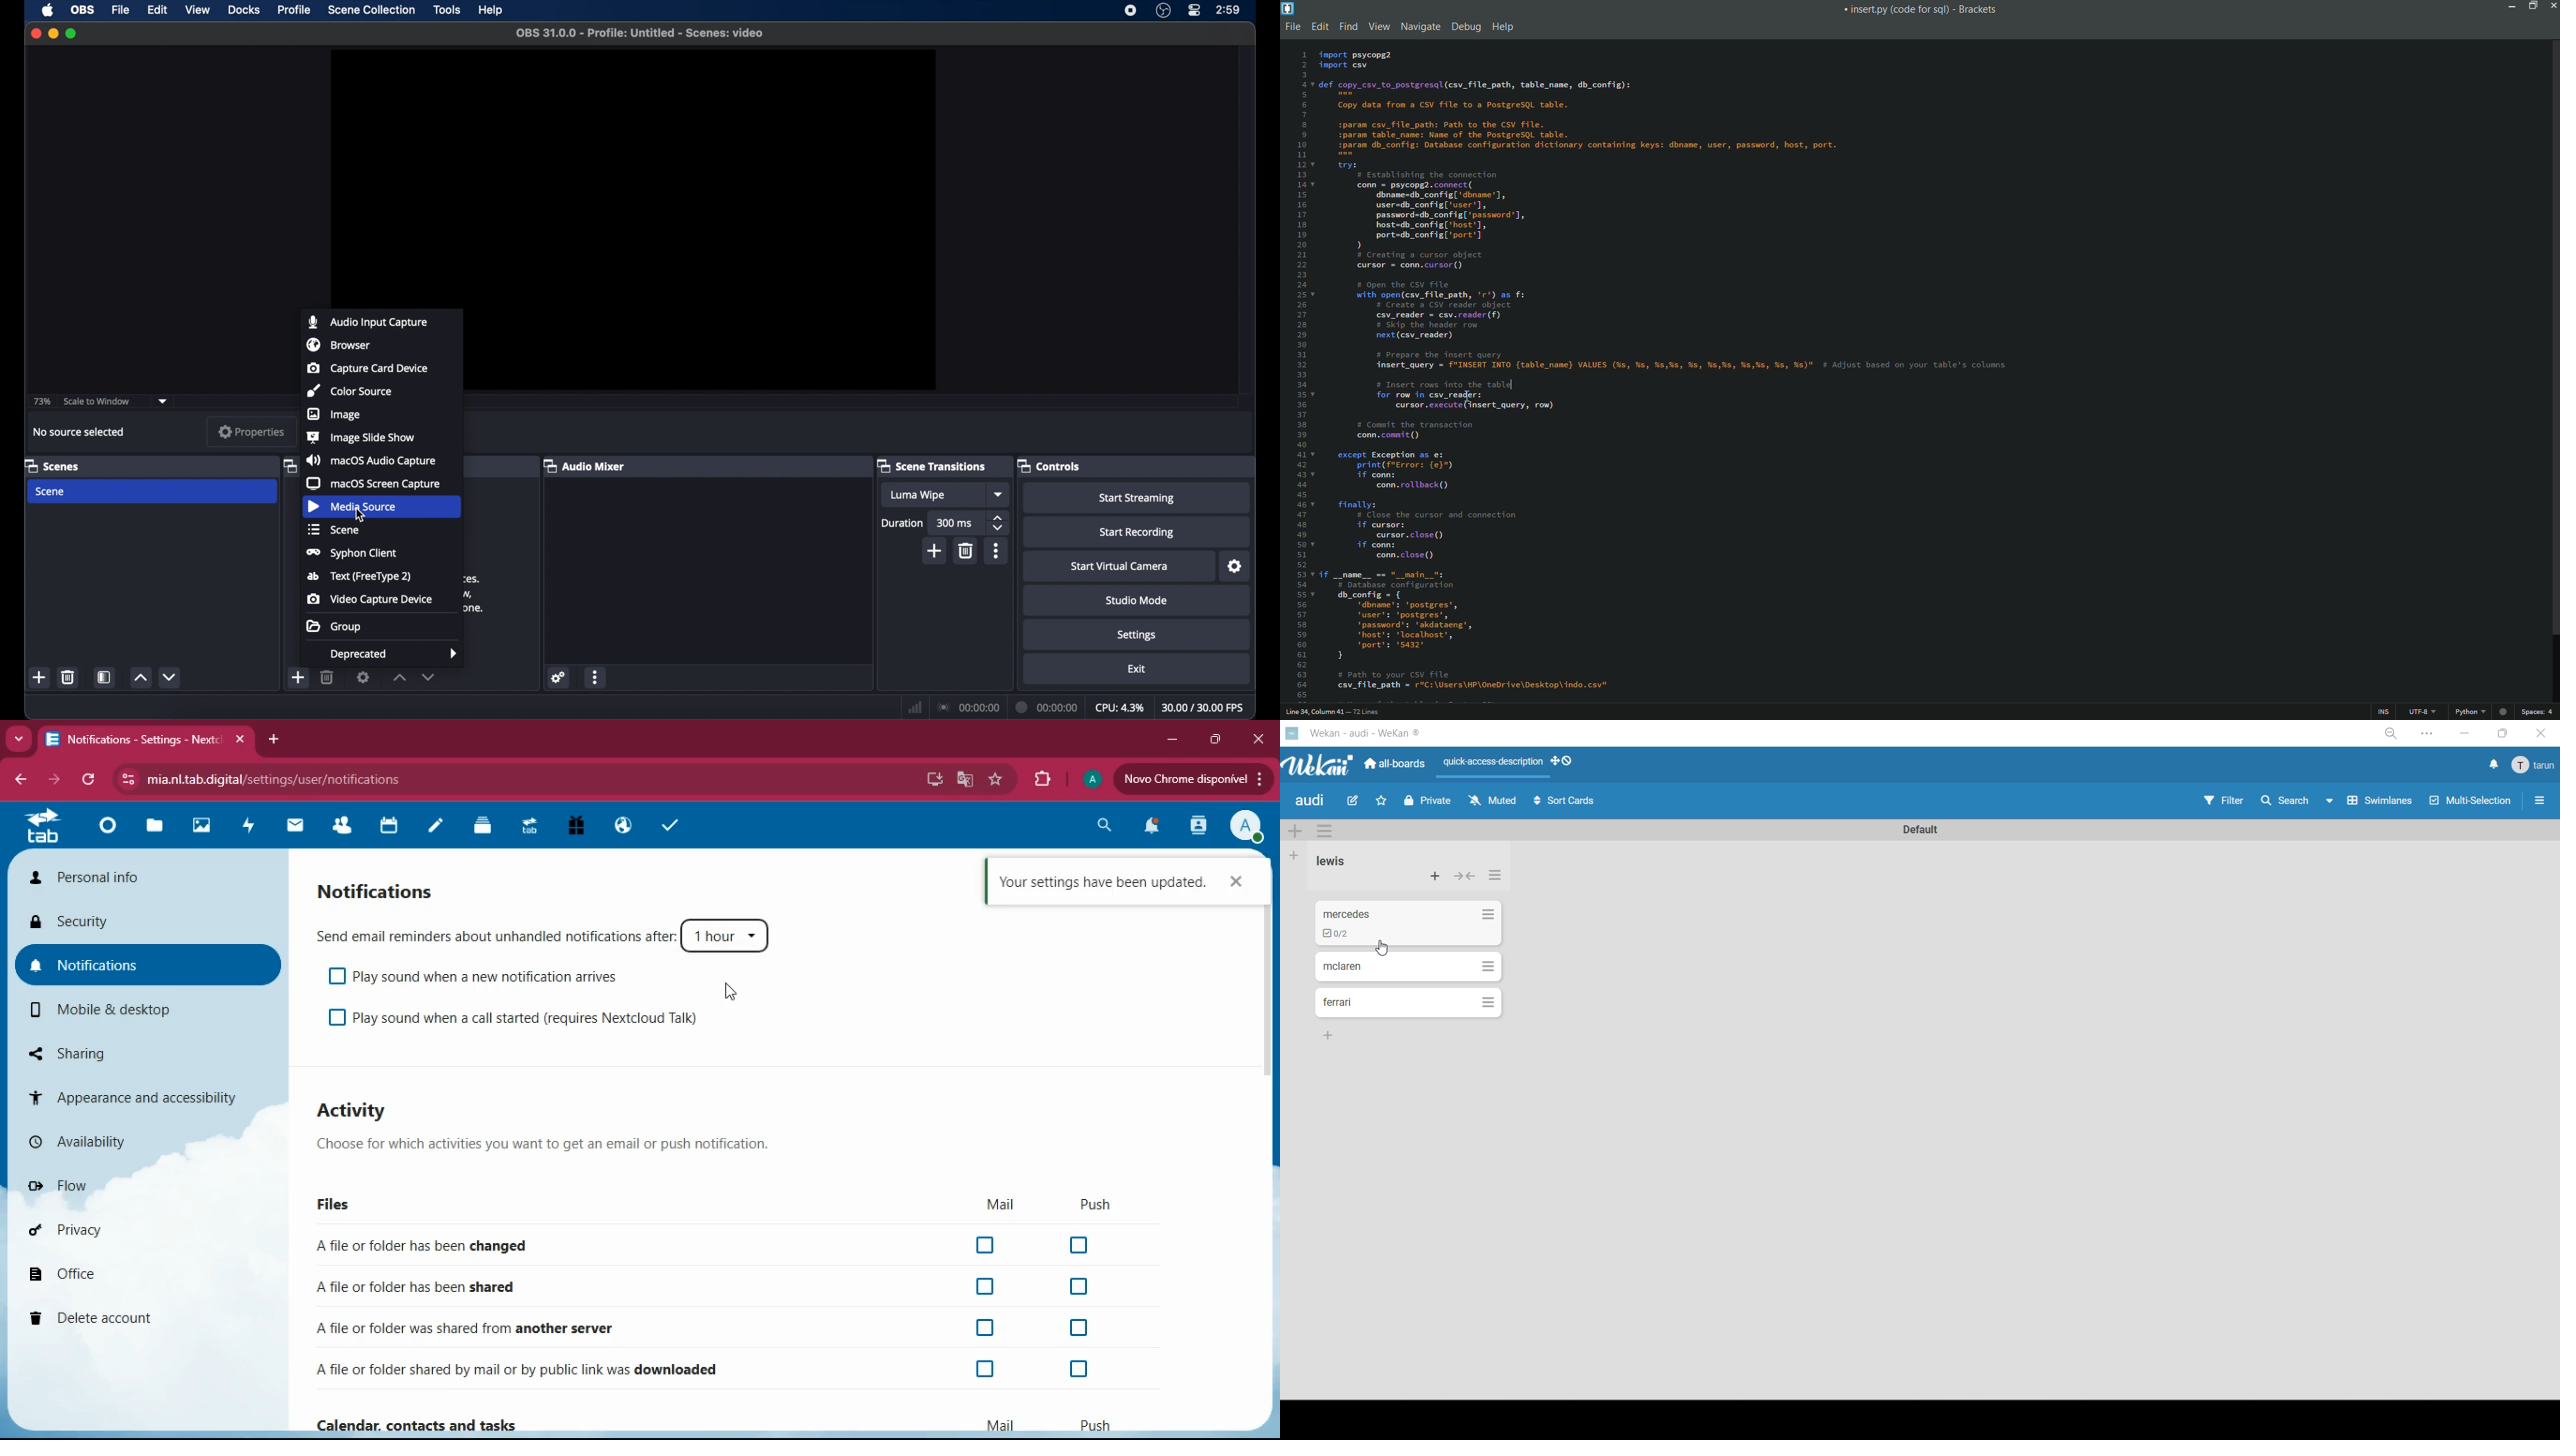  I want to click on off, so click(984, 1328).